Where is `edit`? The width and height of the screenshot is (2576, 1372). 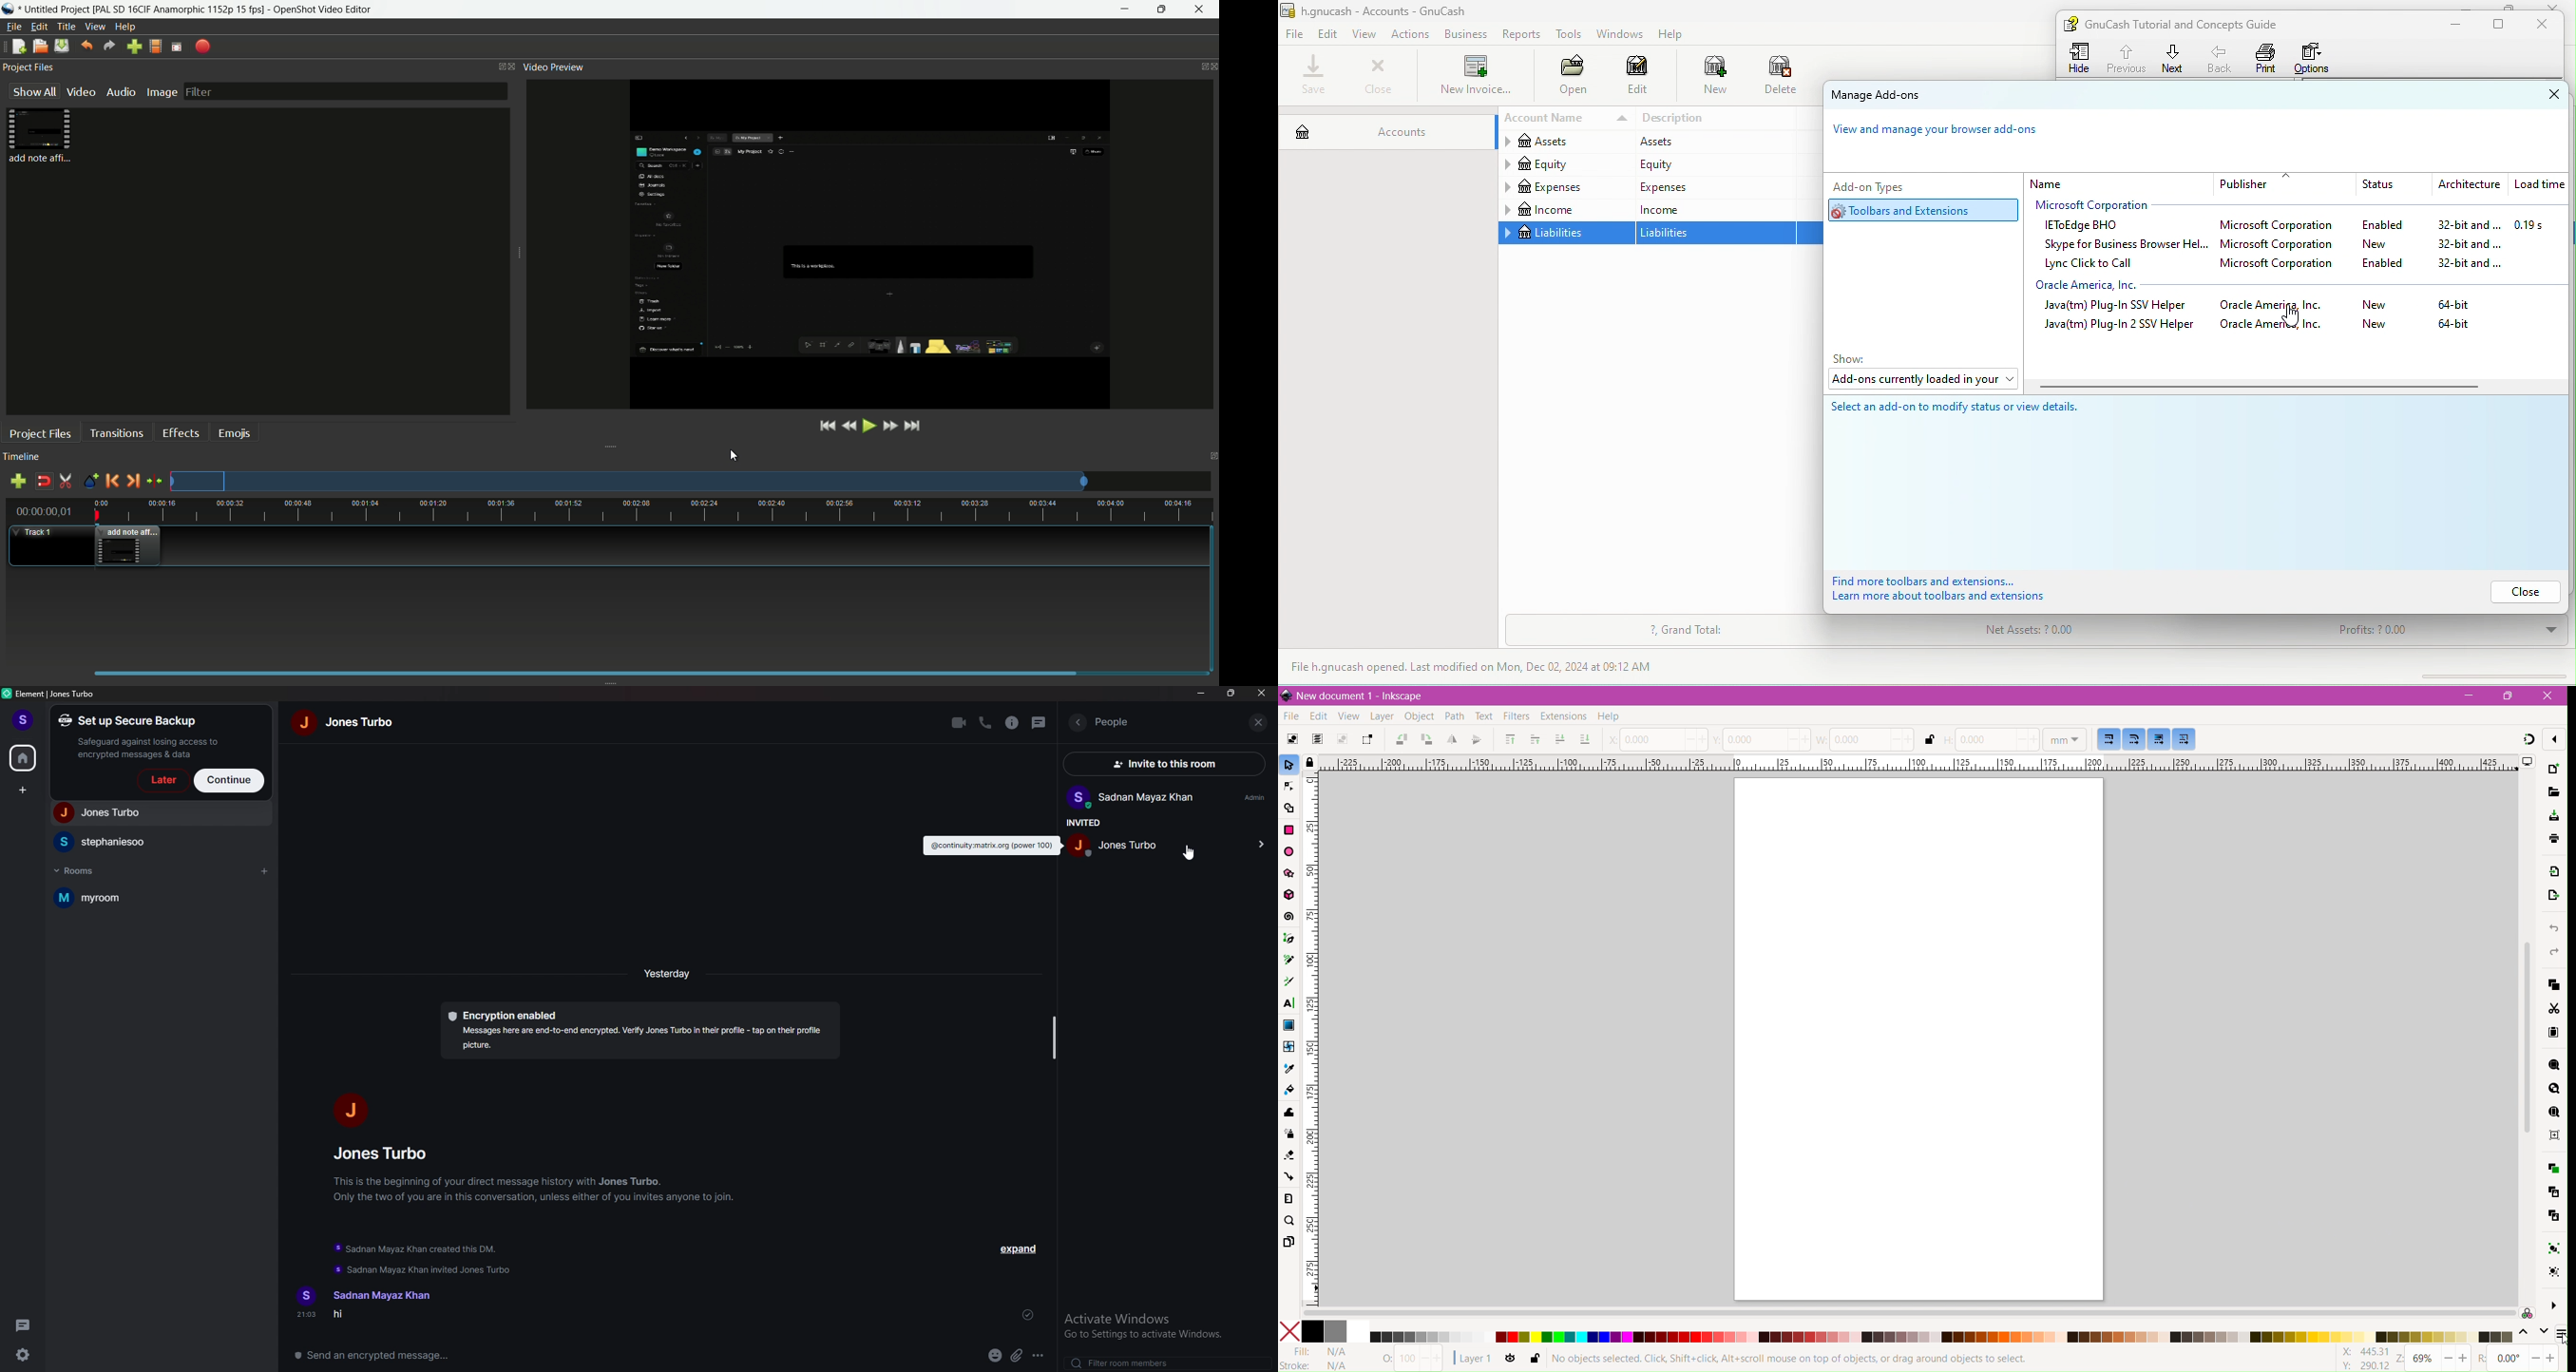
edit is located at coordinates (1638, 78).